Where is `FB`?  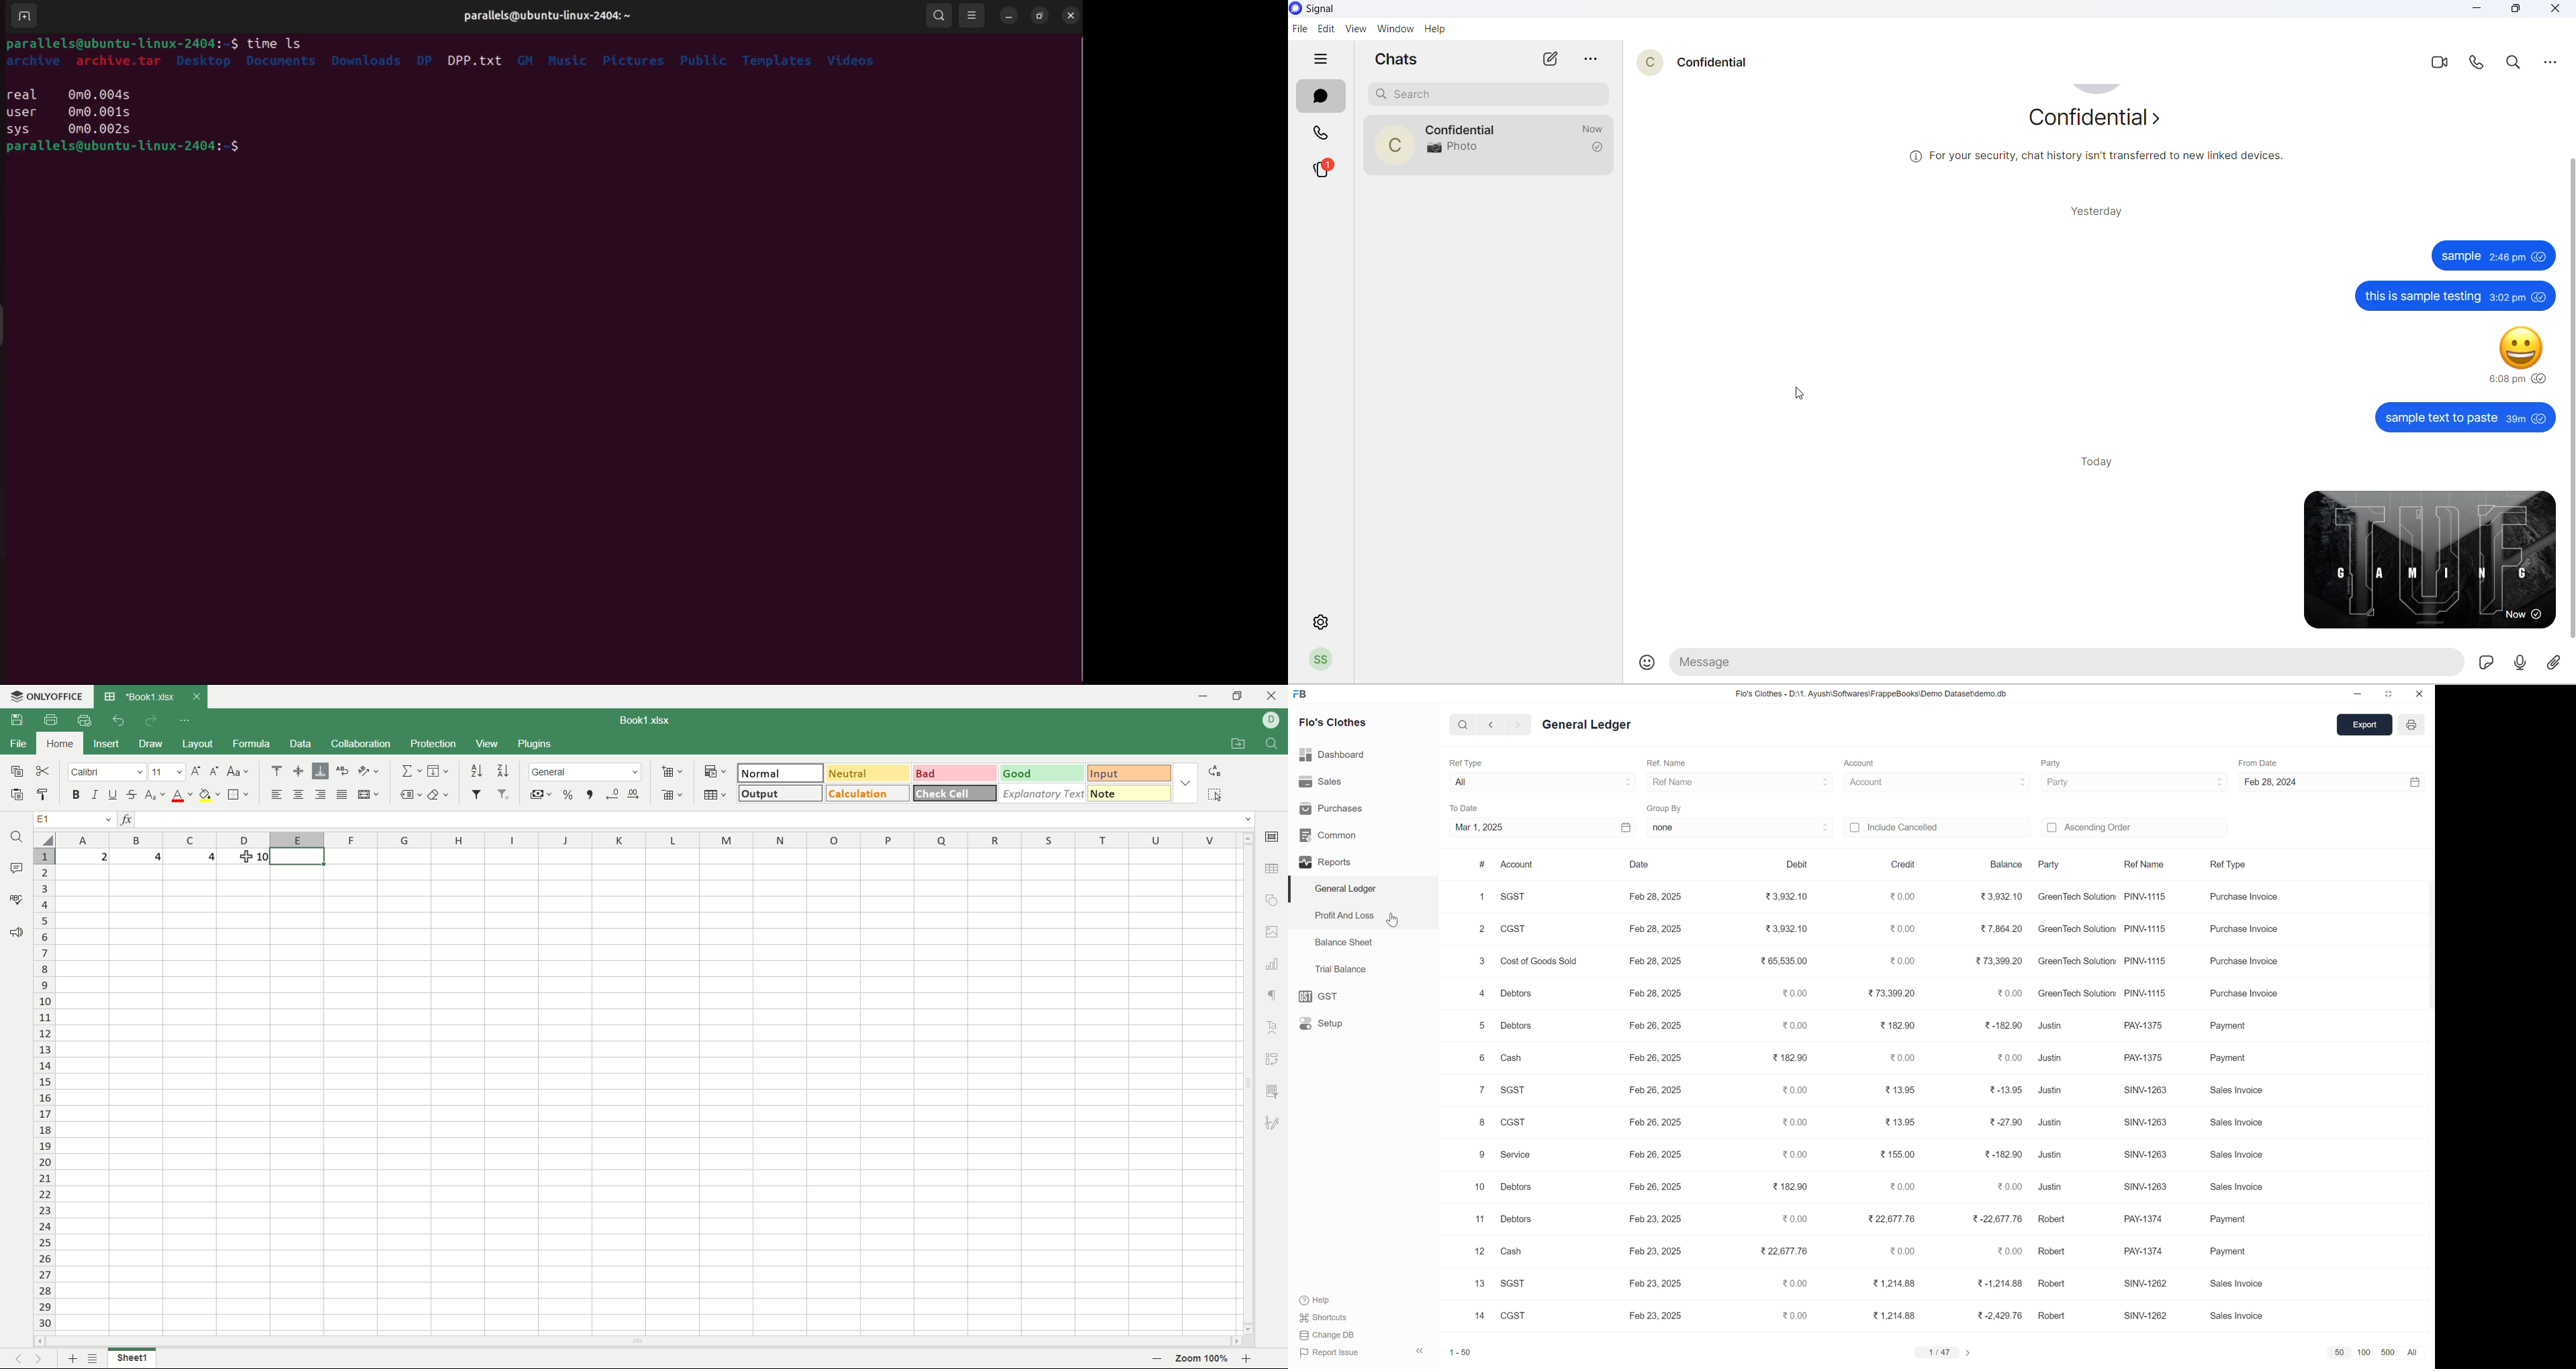 FB is located at coordinates (1308, 695).